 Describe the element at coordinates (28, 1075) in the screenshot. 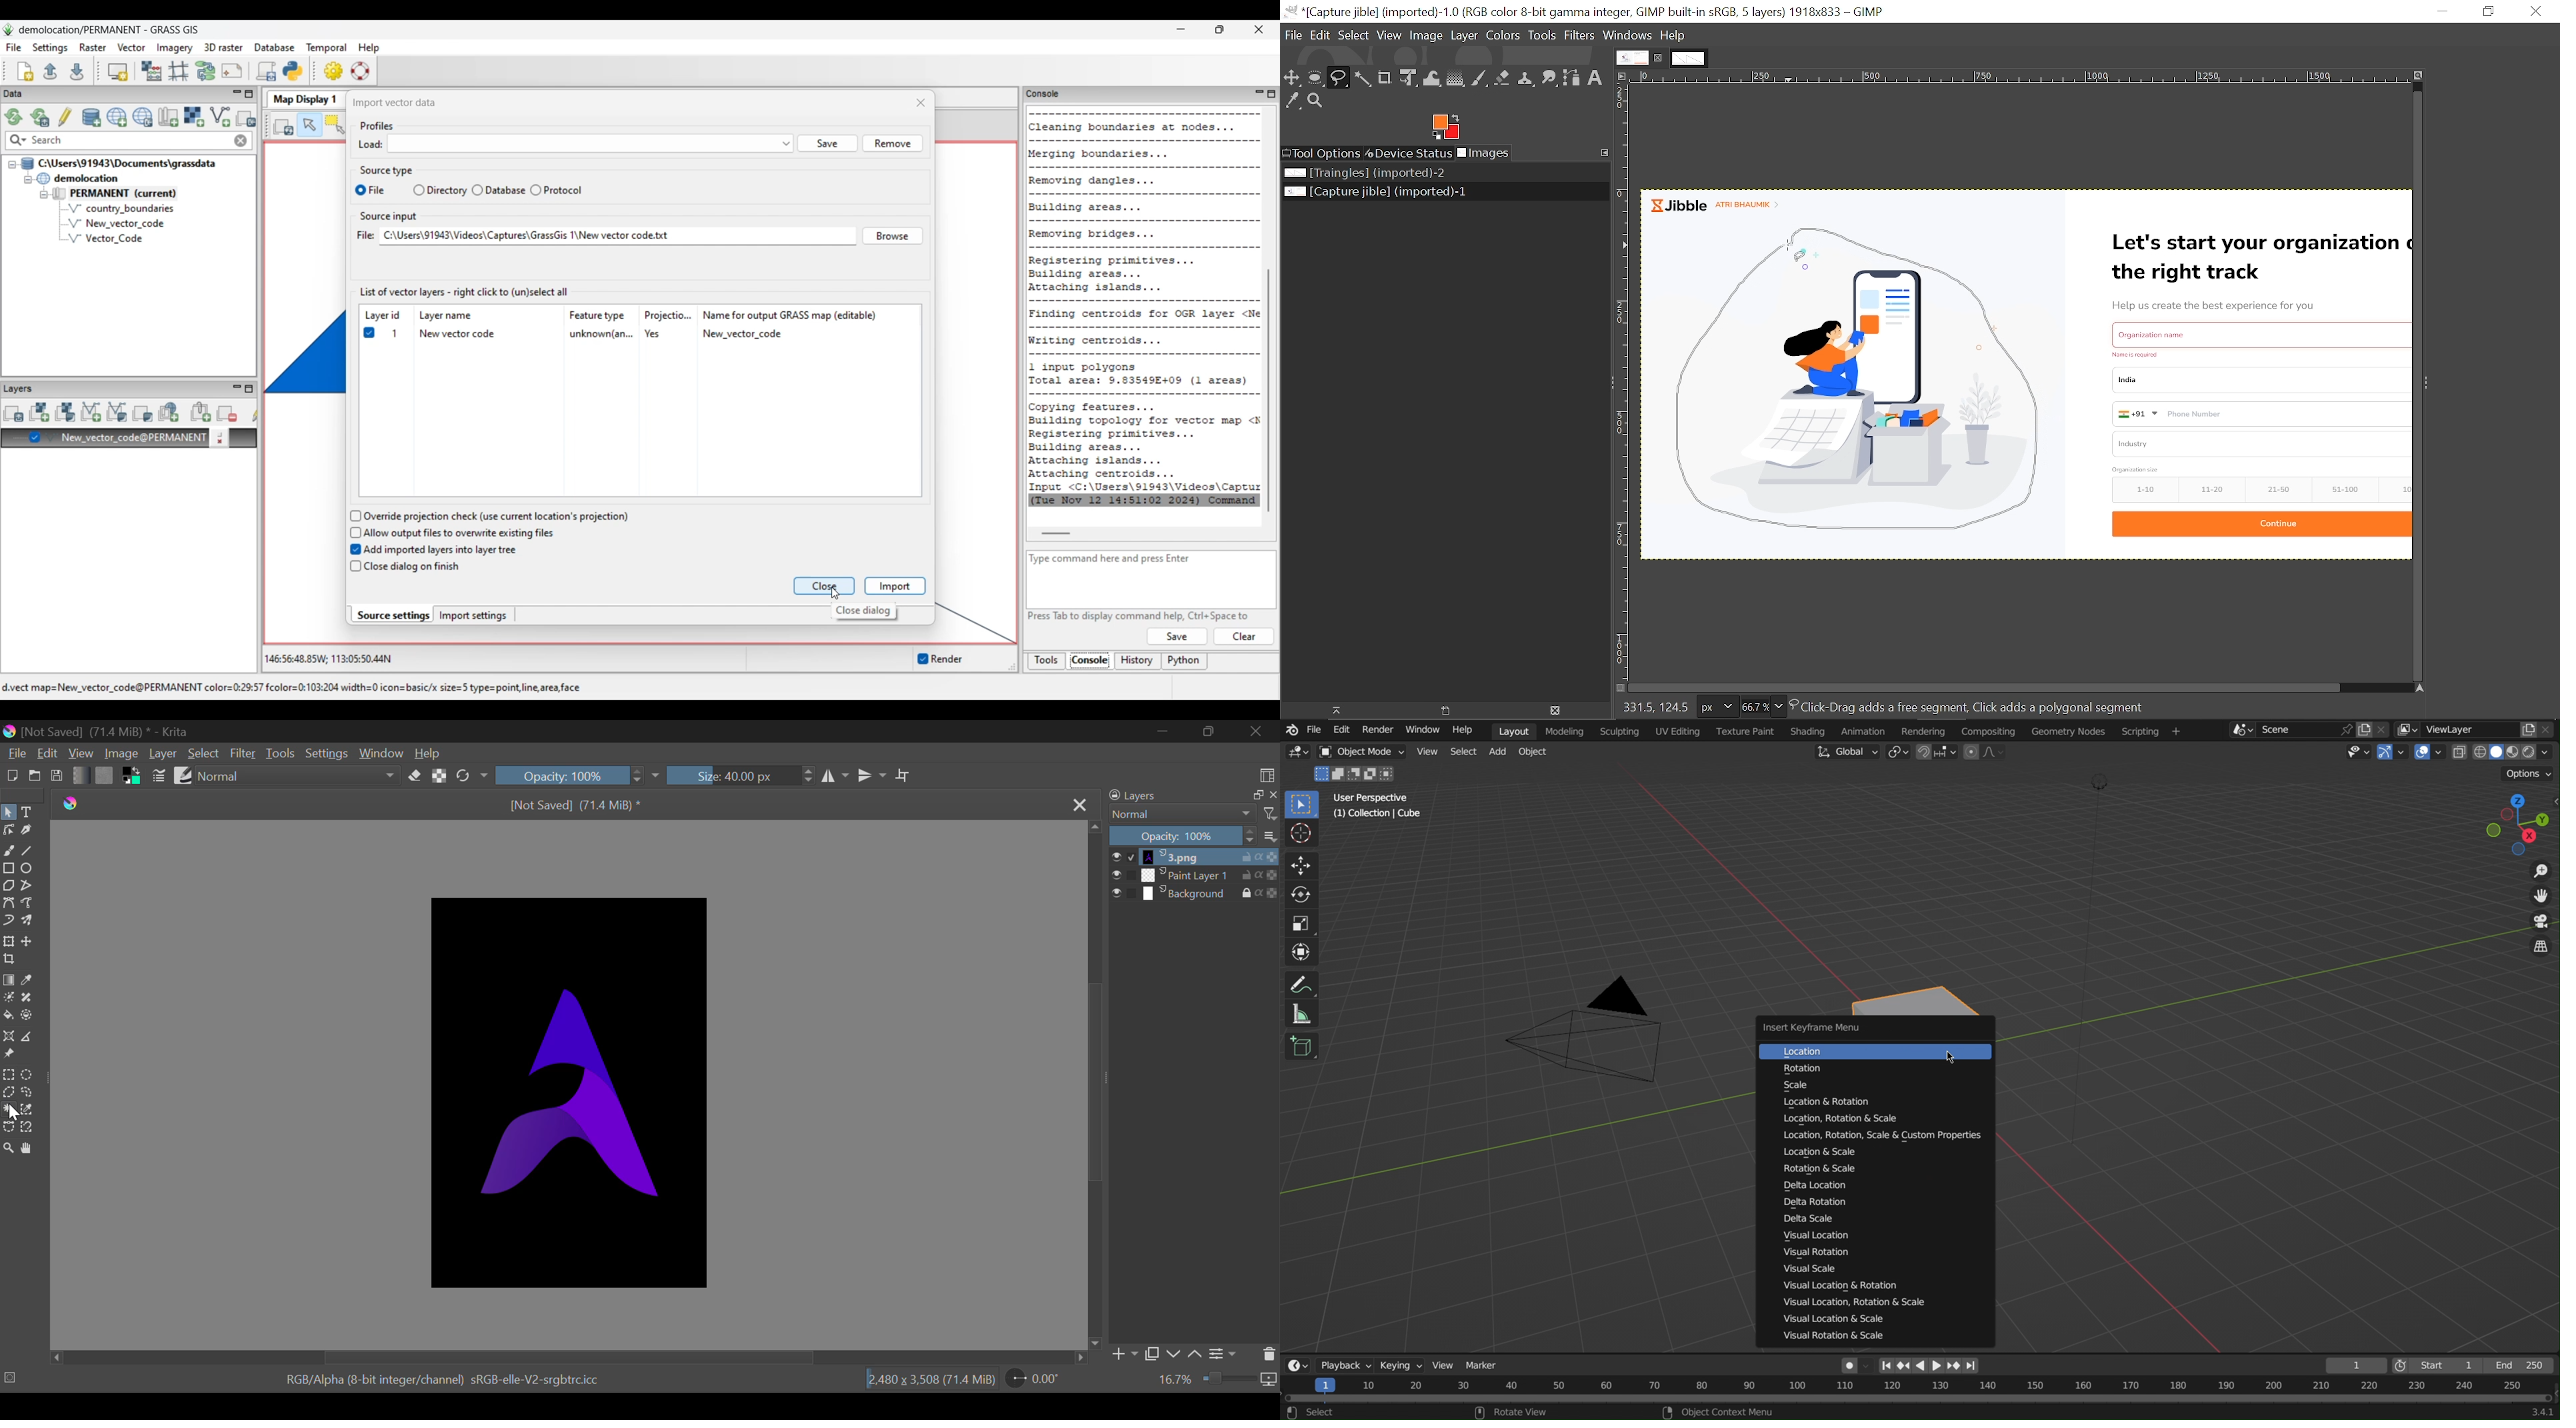

I see `Circular Selection` at that location.